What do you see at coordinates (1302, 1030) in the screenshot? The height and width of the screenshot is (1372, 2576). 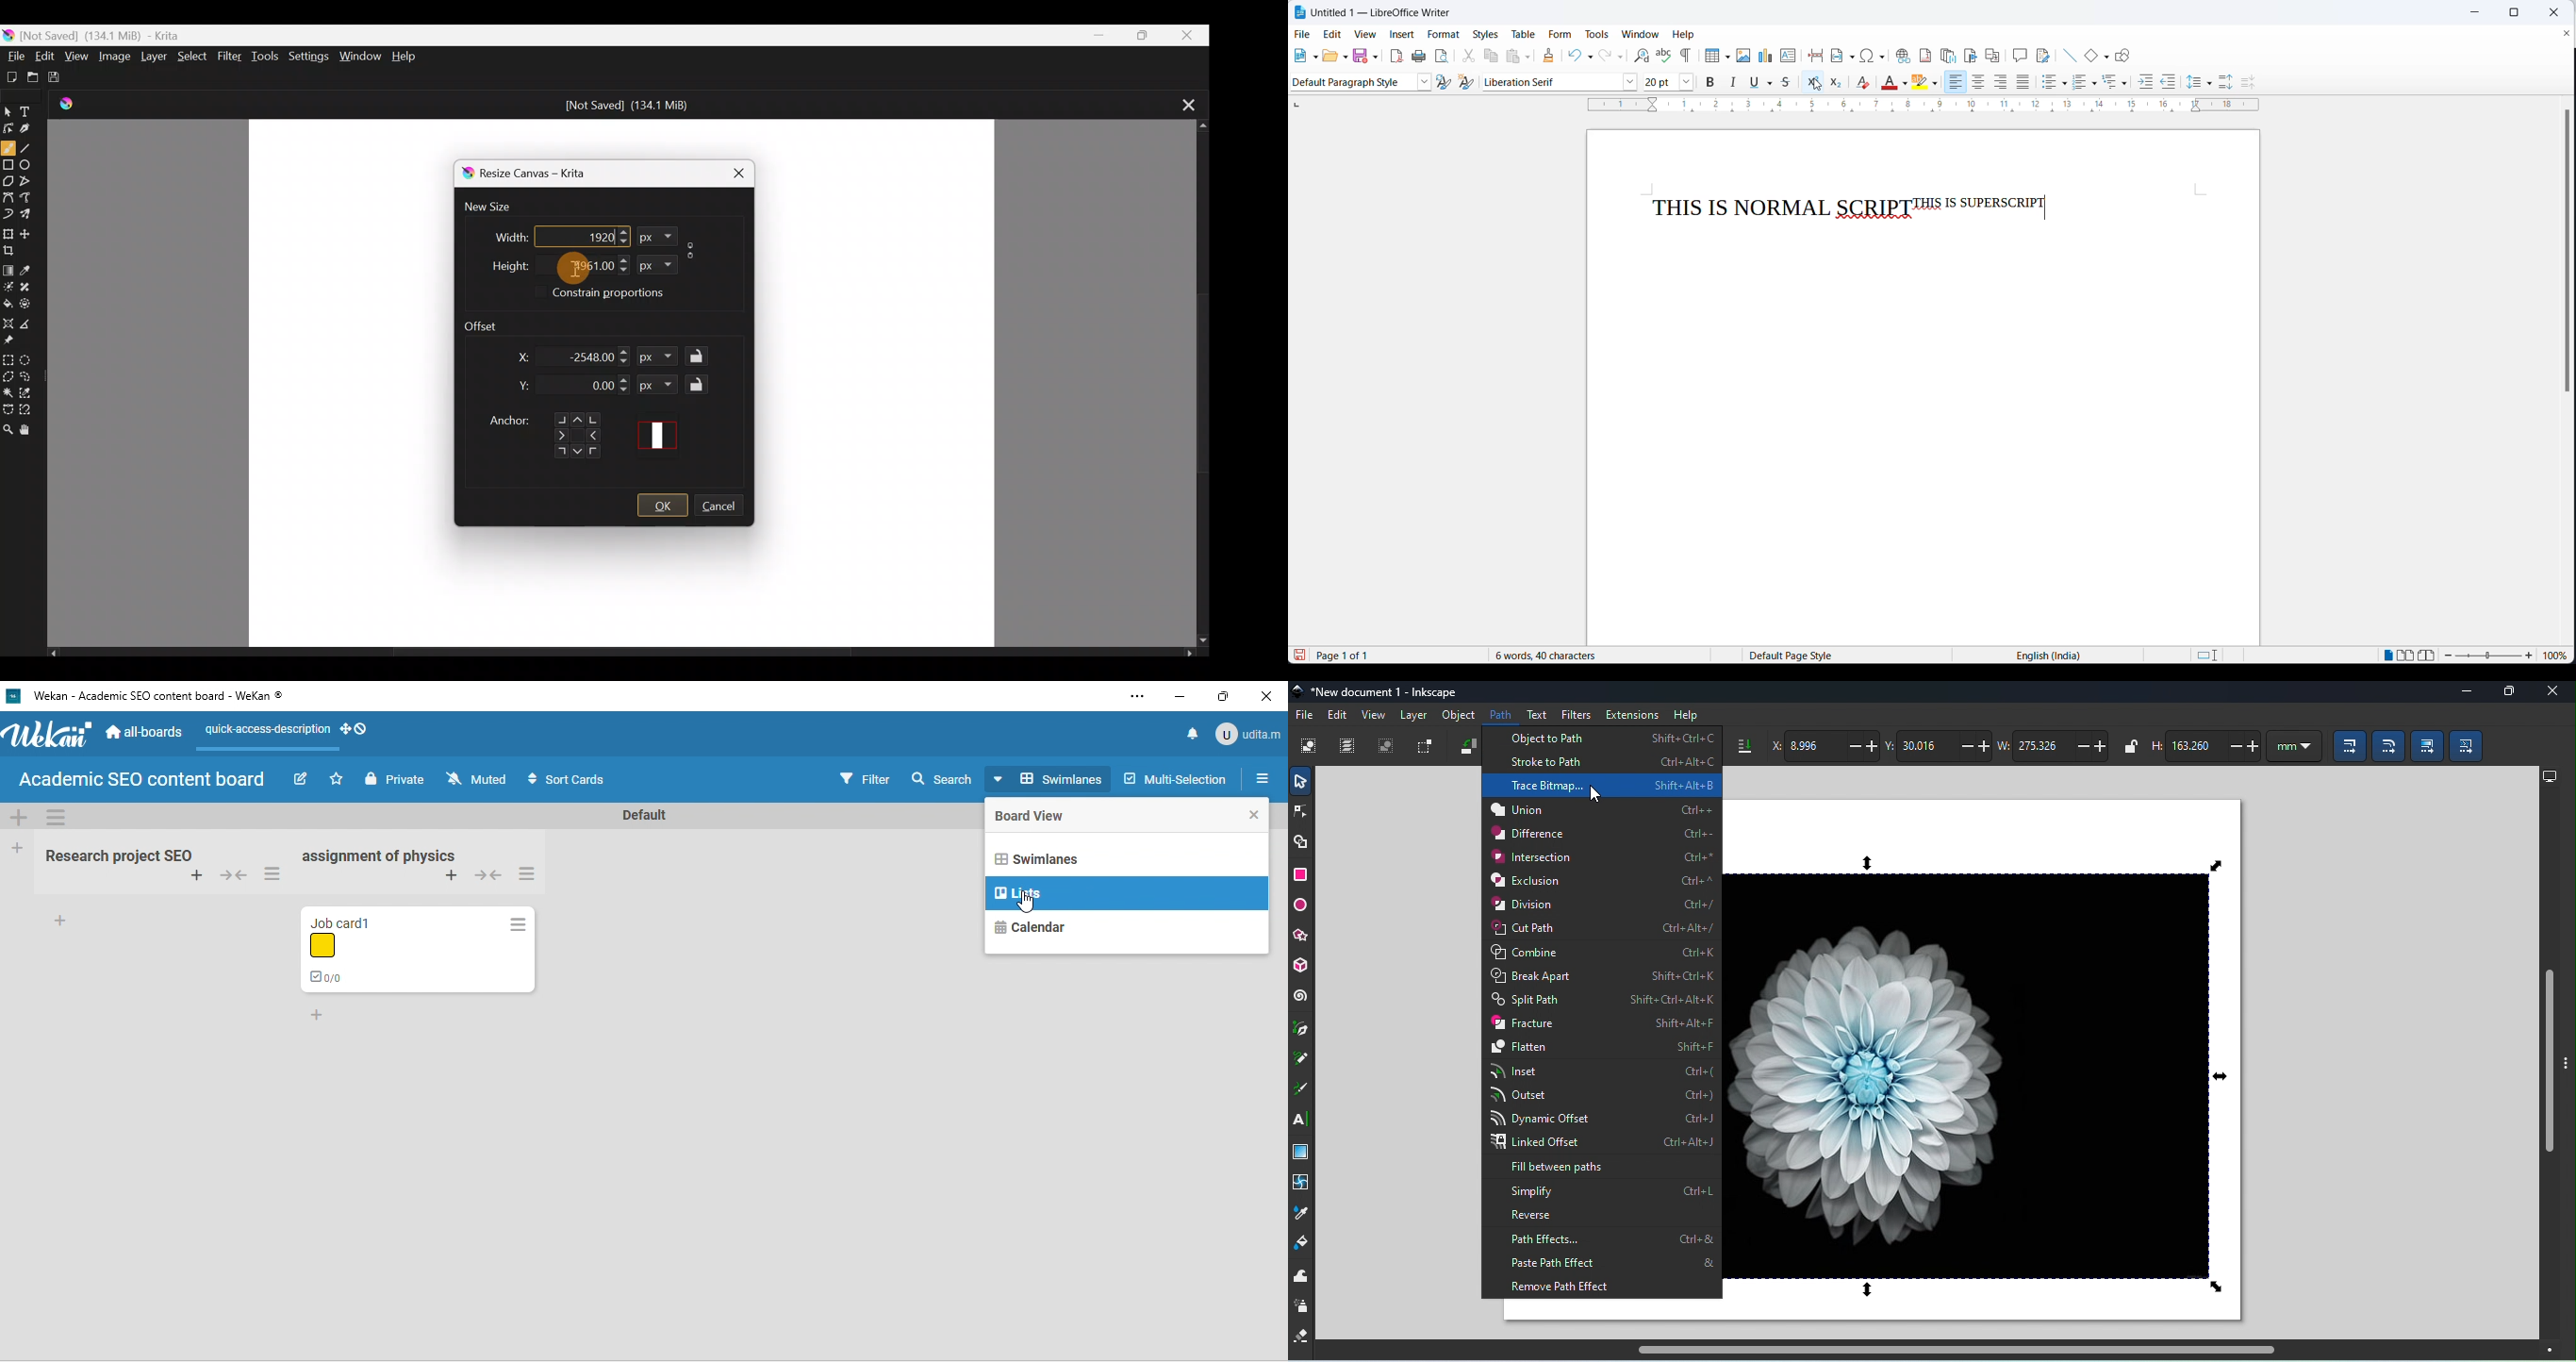 I see `Pen tool` at bounding box center [1302, 1030].